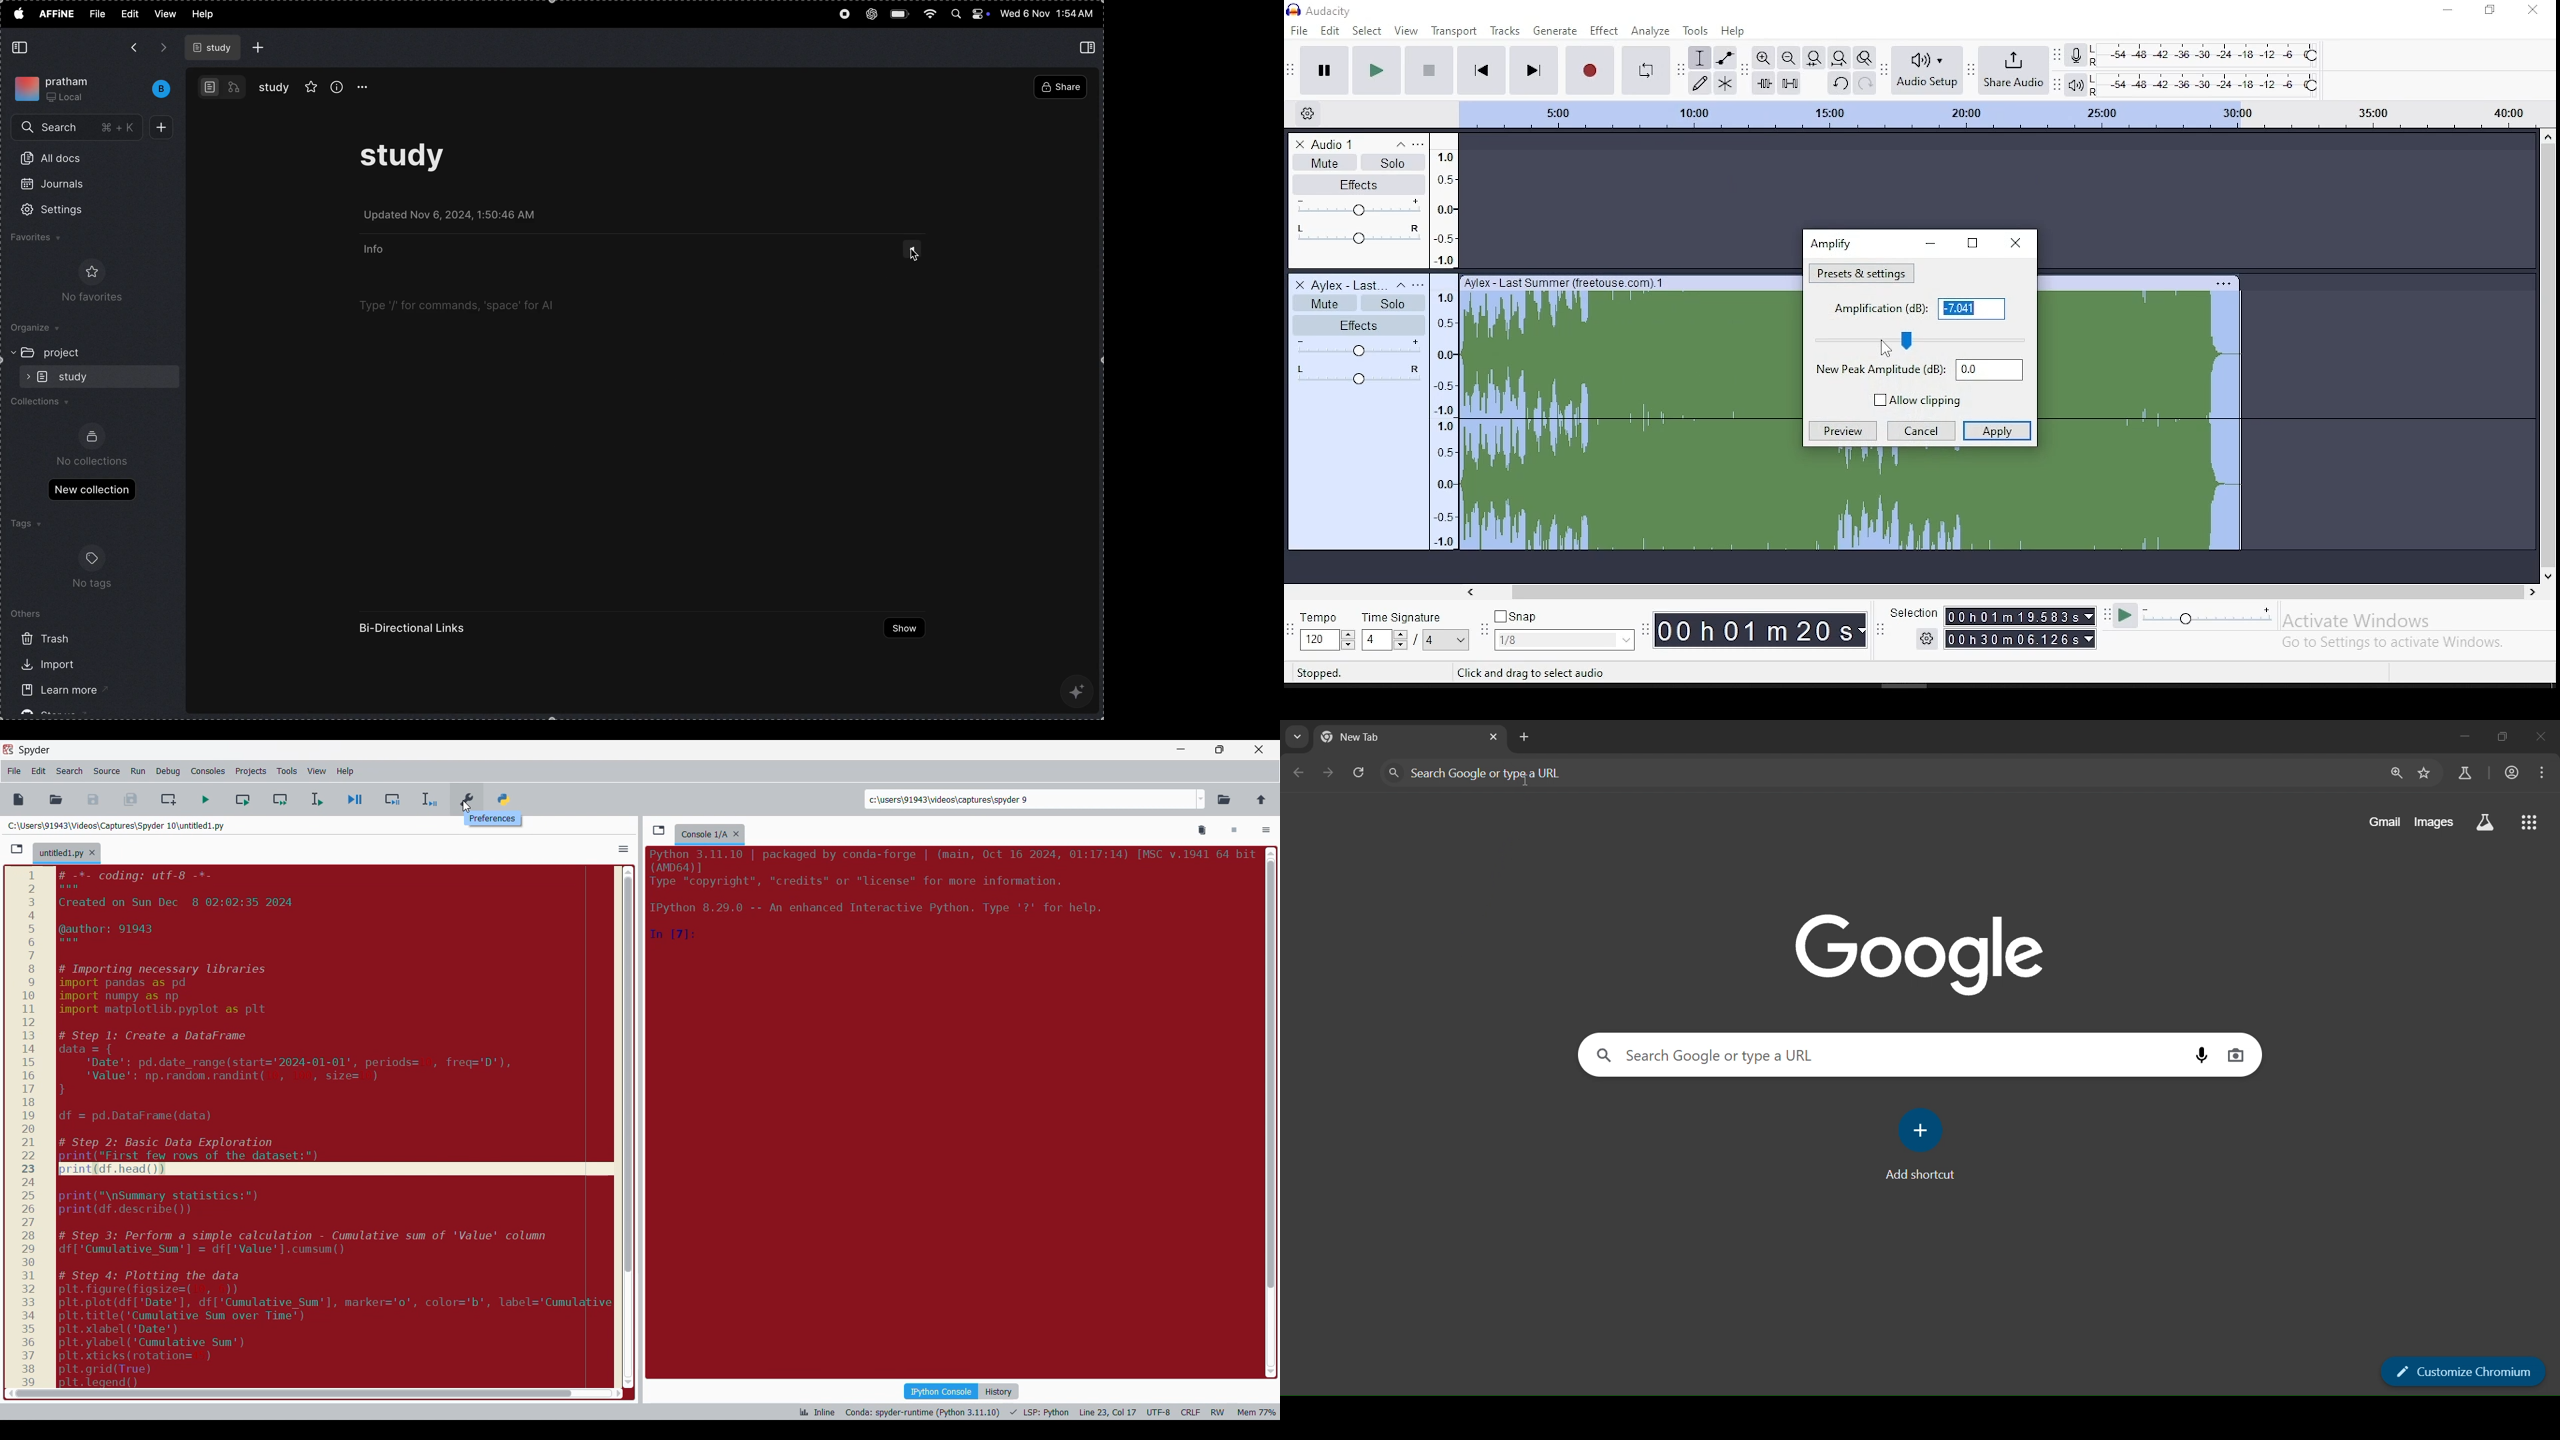 The width and height of the screenshot is (2576, 1456). I want to click on , so click(465, 810).